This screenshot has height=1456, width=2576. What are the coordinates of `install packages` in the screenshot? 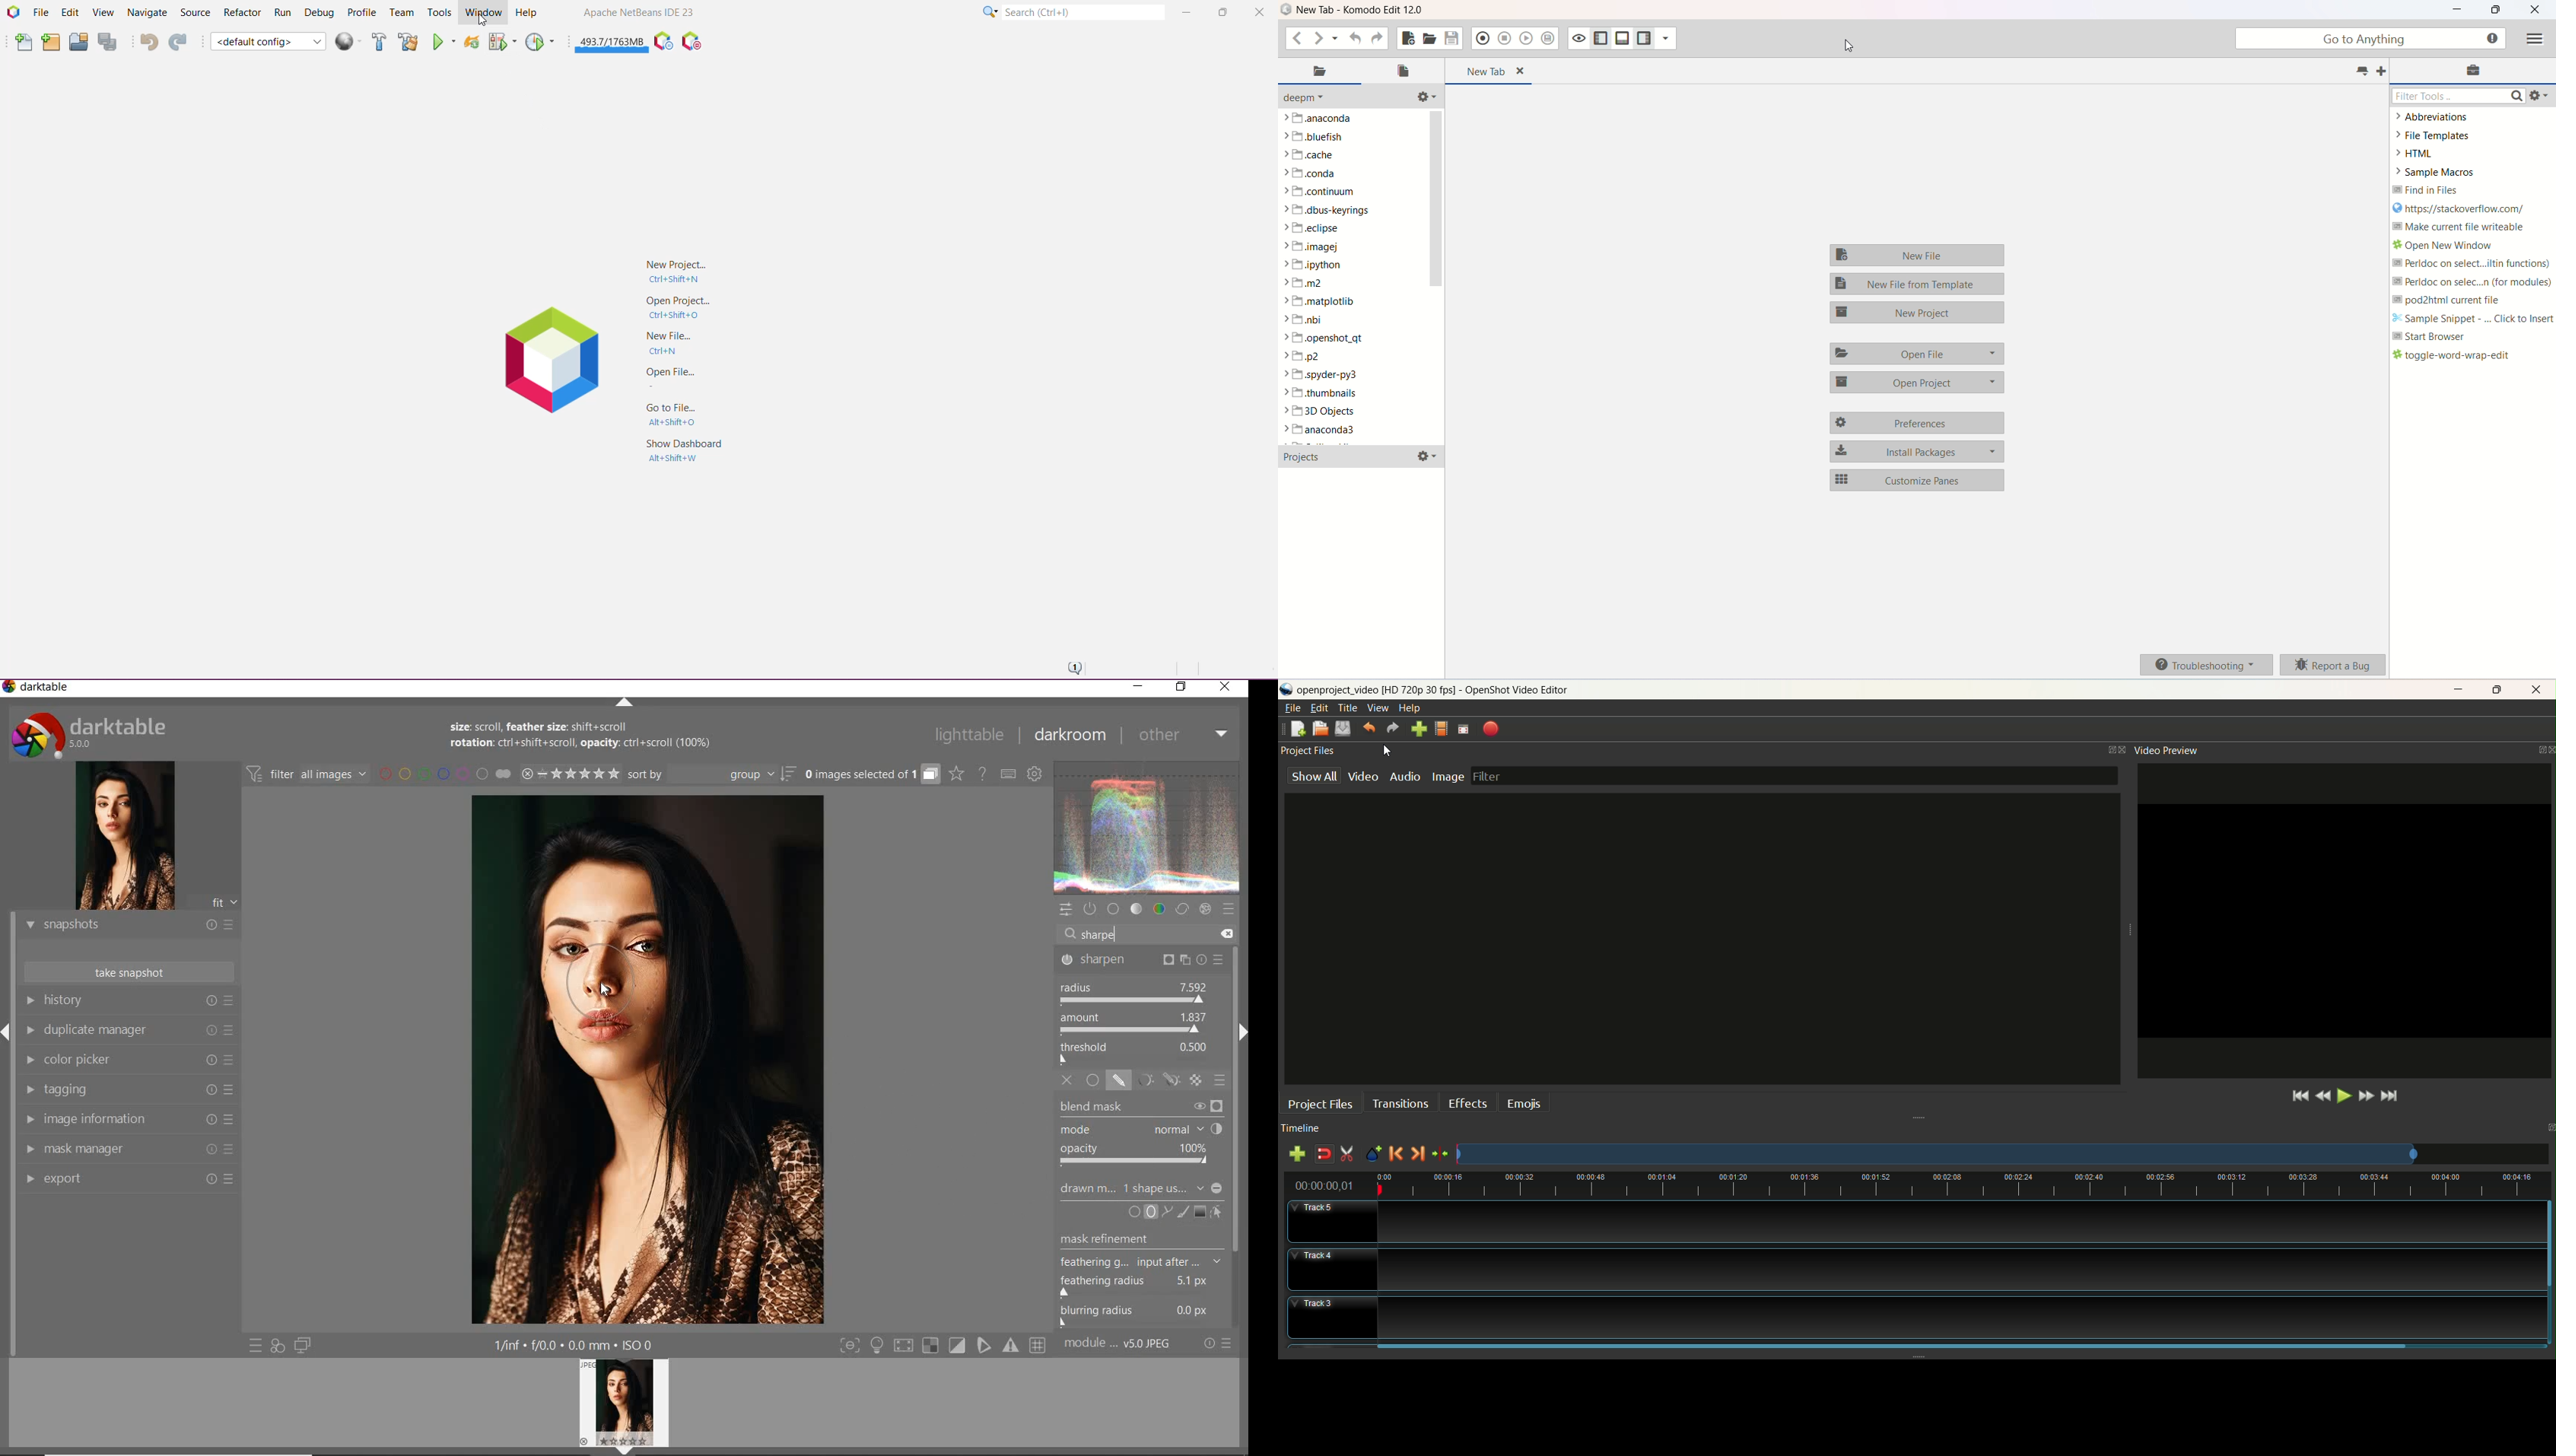 It's located at (1919, 451).